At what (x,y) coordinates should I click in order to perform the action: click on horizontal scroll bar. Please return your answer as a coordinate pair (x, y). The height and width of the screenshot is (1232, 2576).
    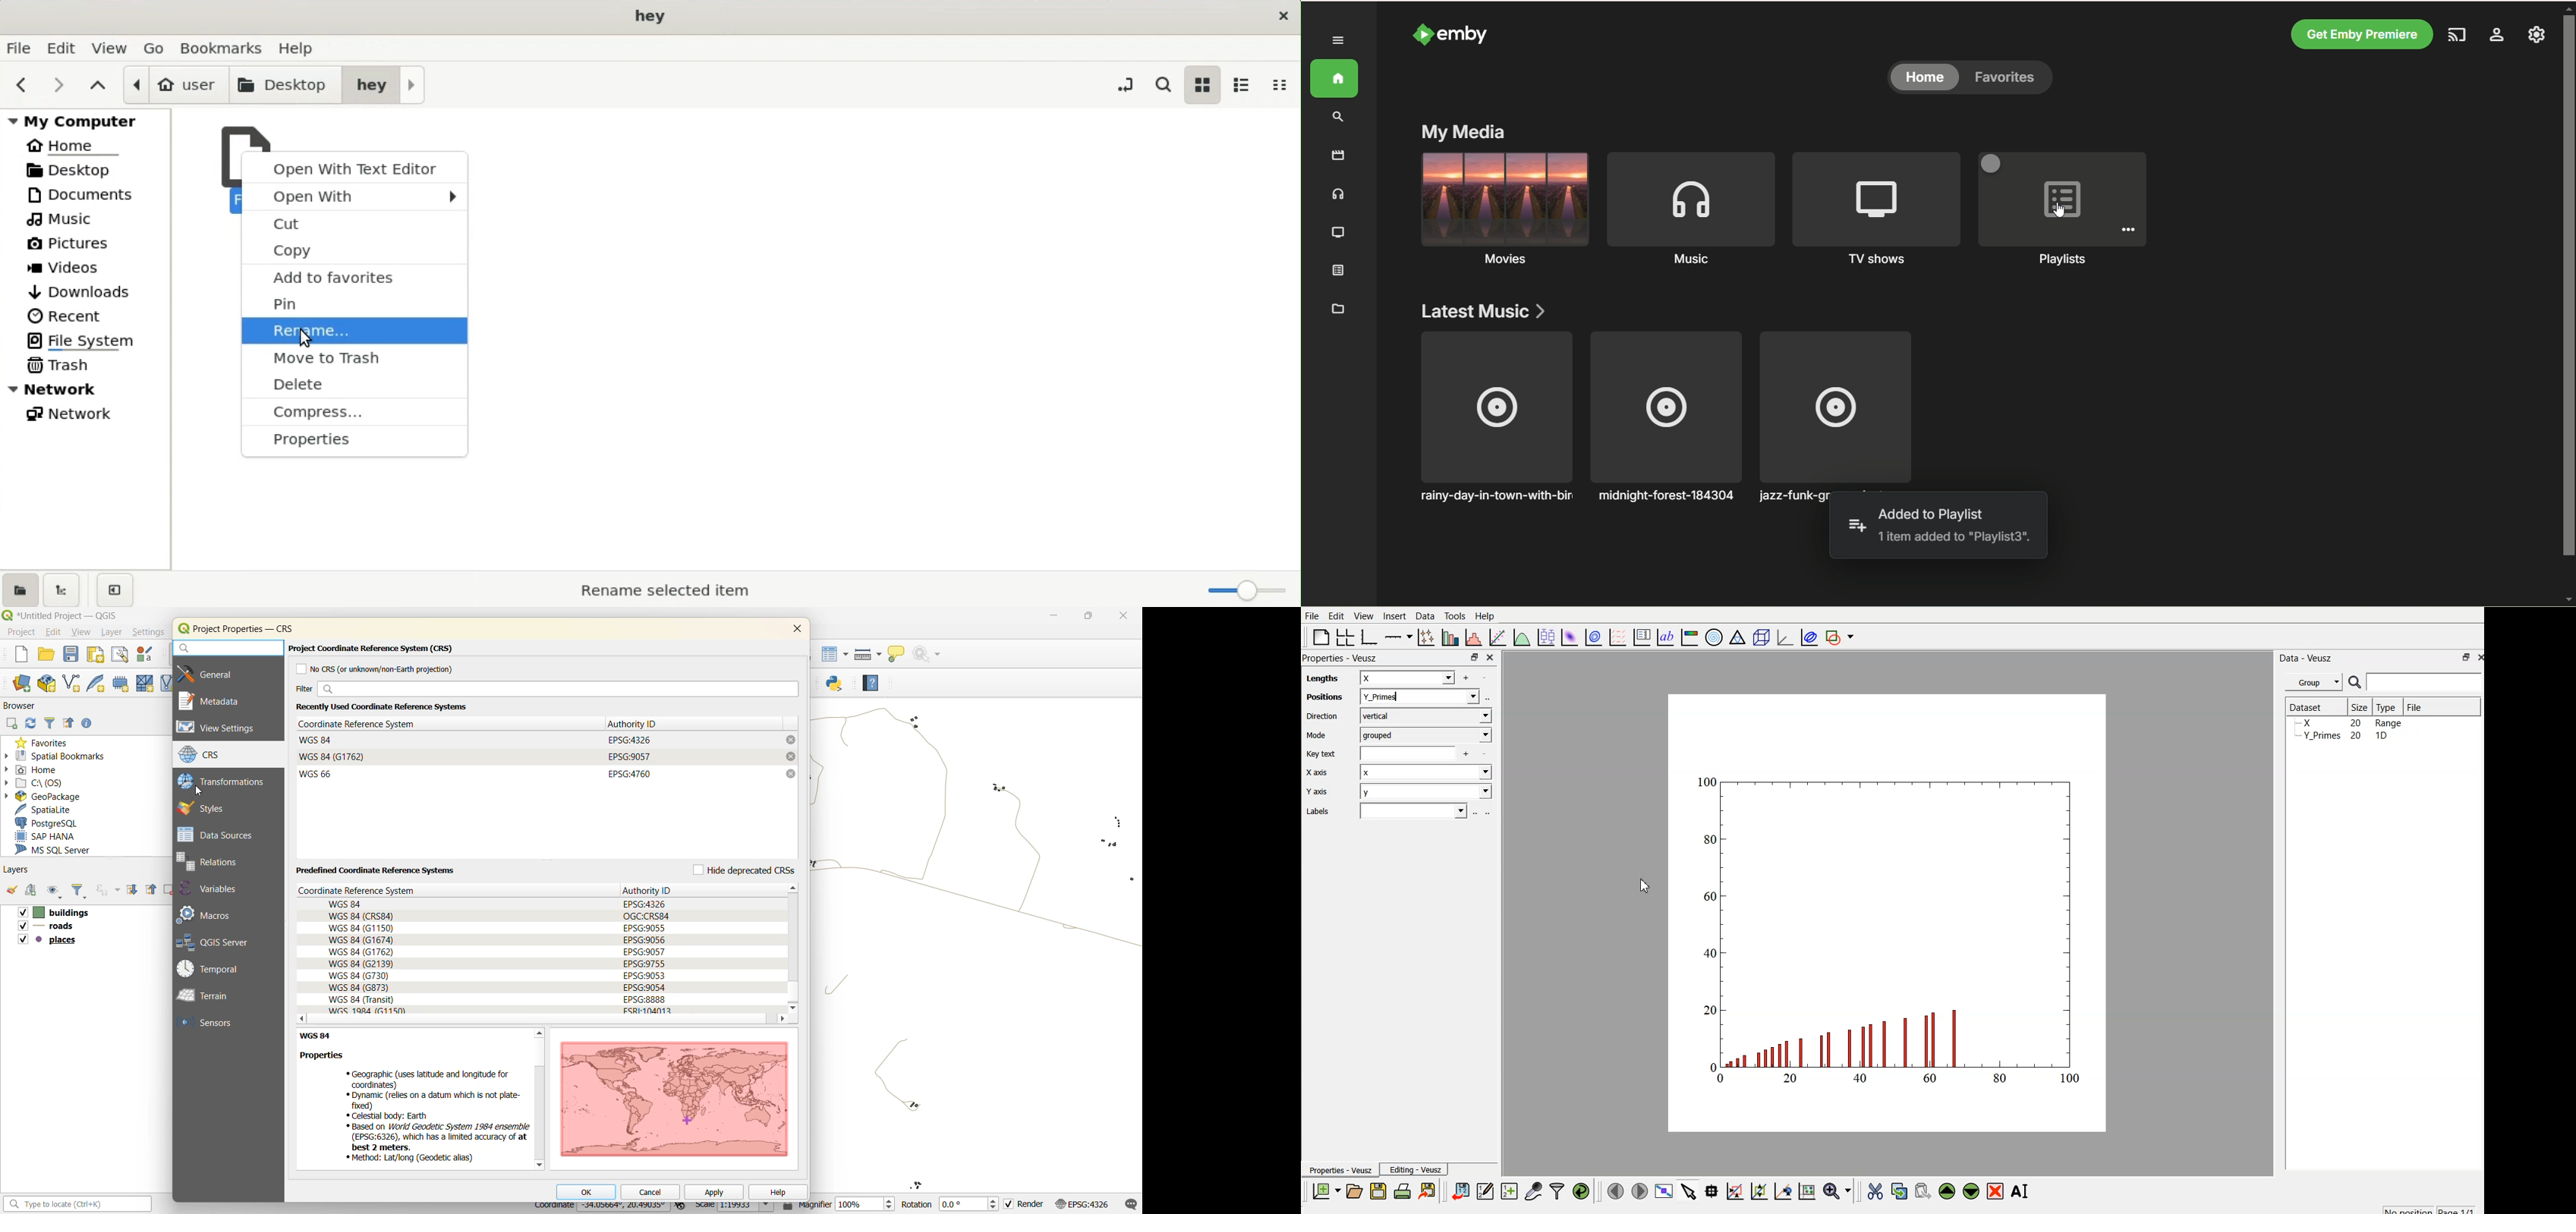
    Looking at the image, I should click on (539, 1020).